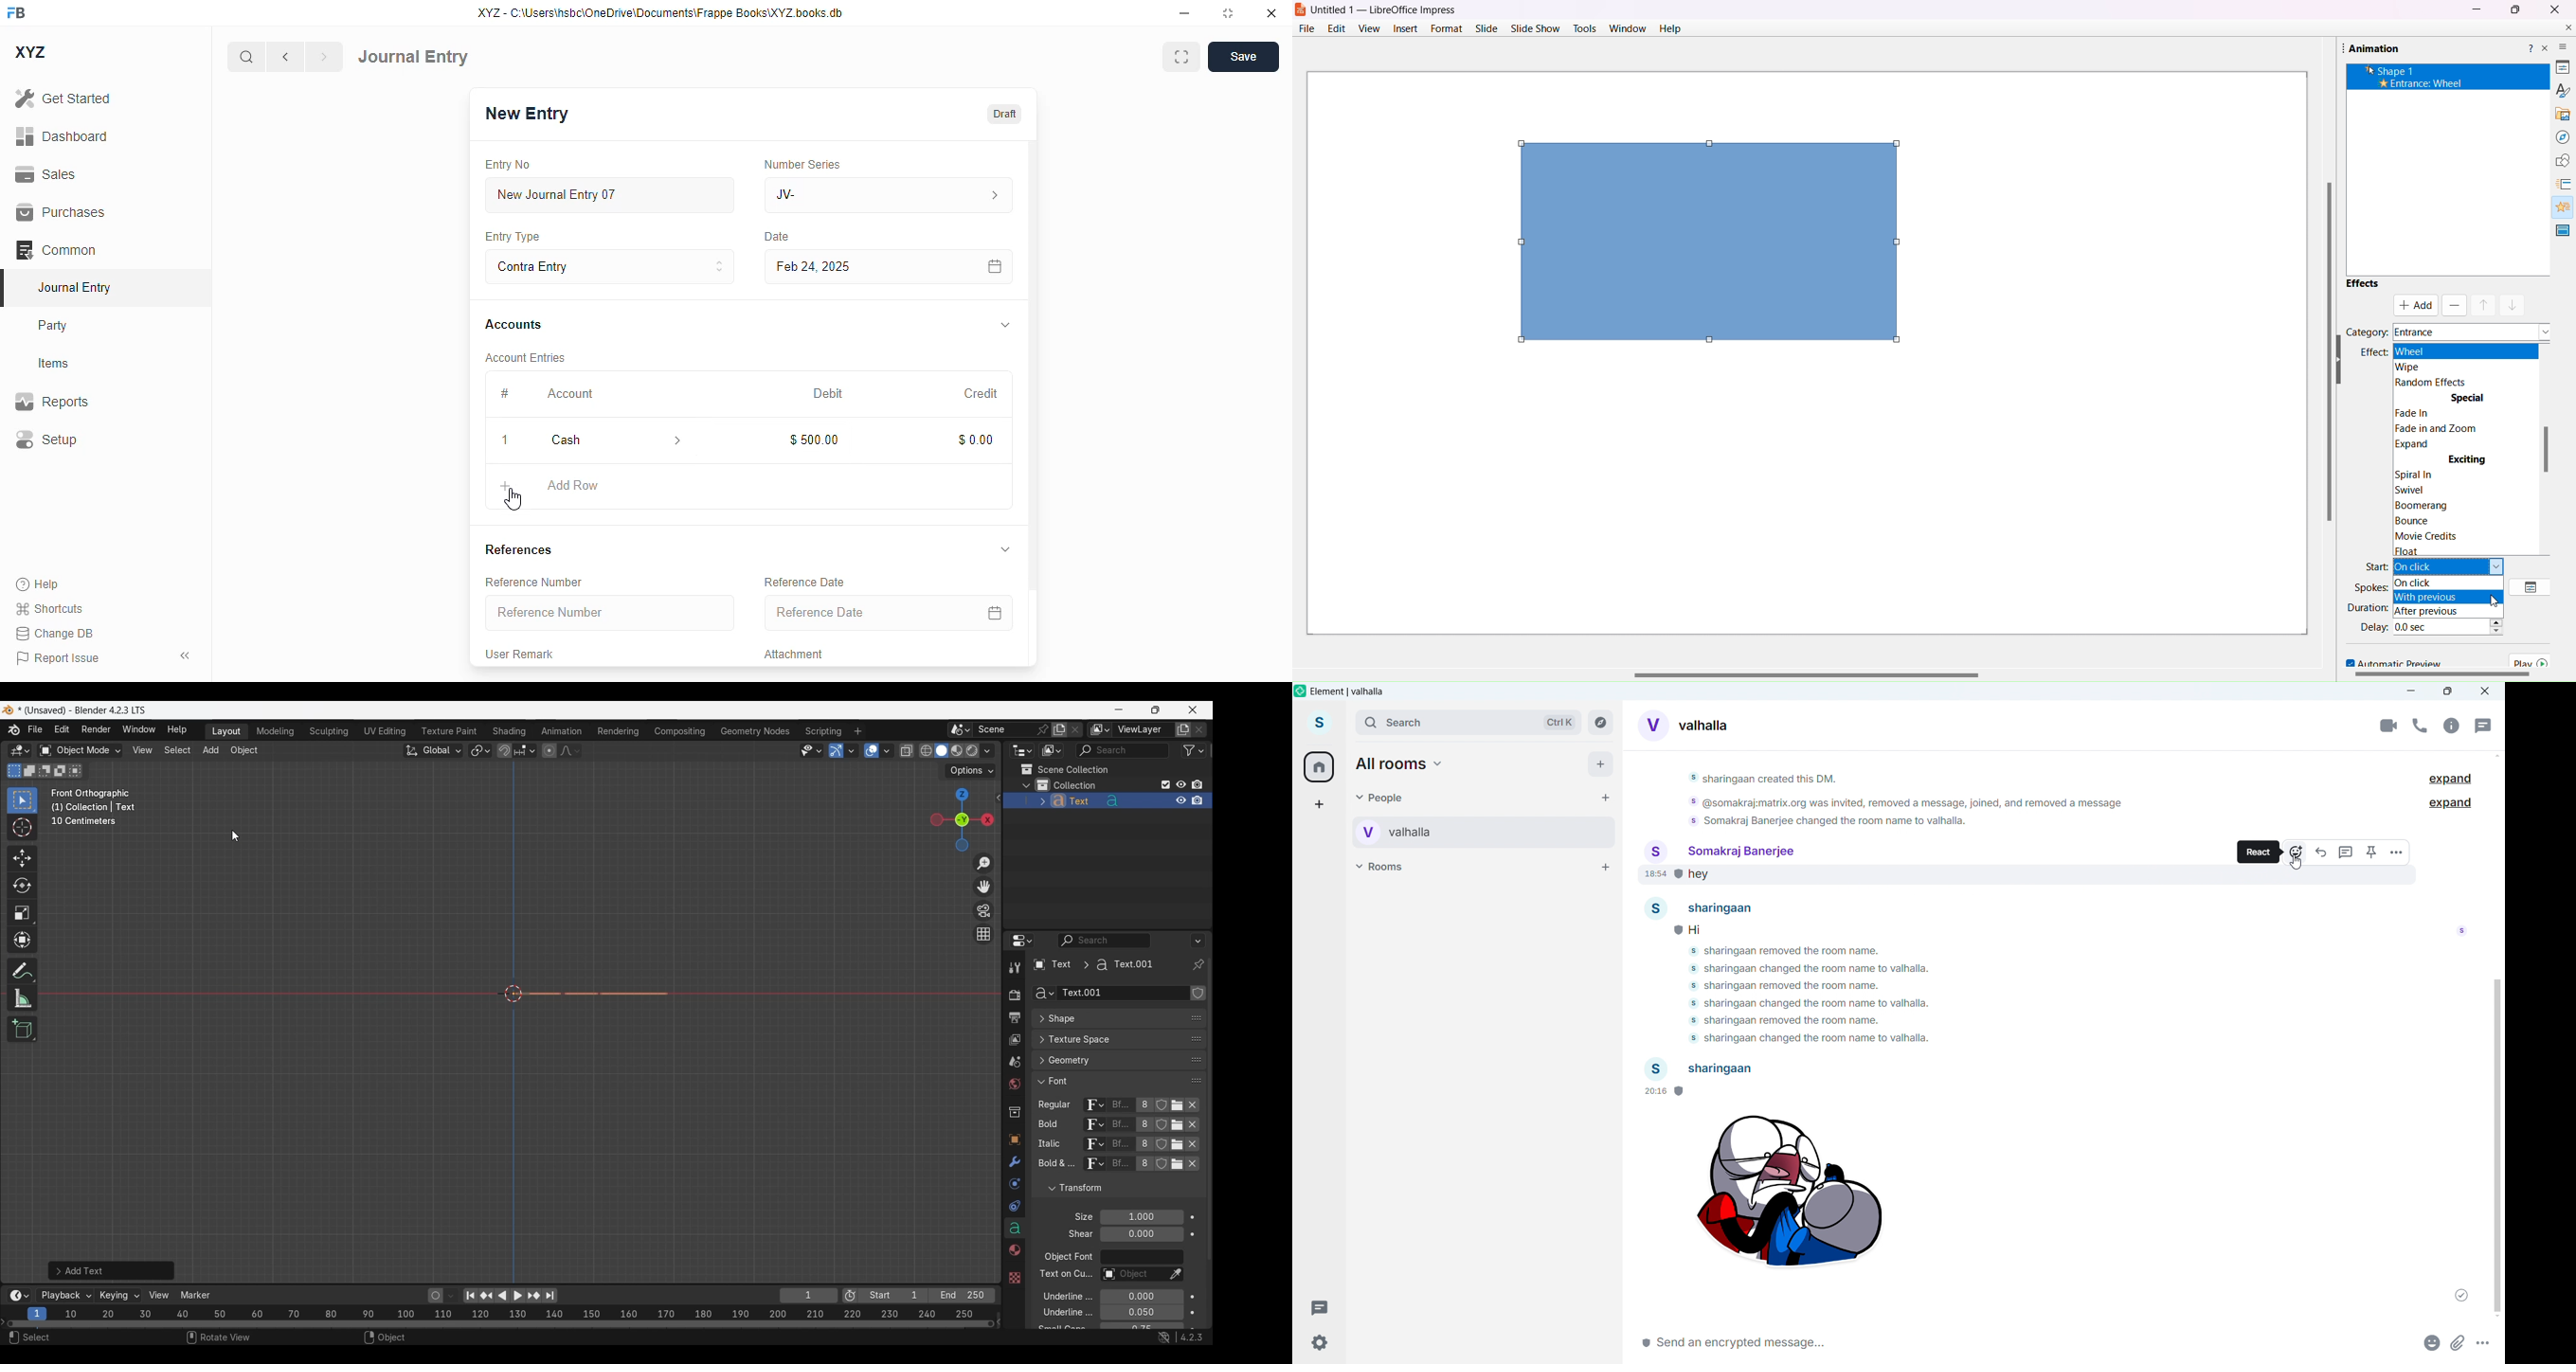 The width and height of the screenshot is (2576, 1372). I want to click on toggle sidebar, so click(187, 655).